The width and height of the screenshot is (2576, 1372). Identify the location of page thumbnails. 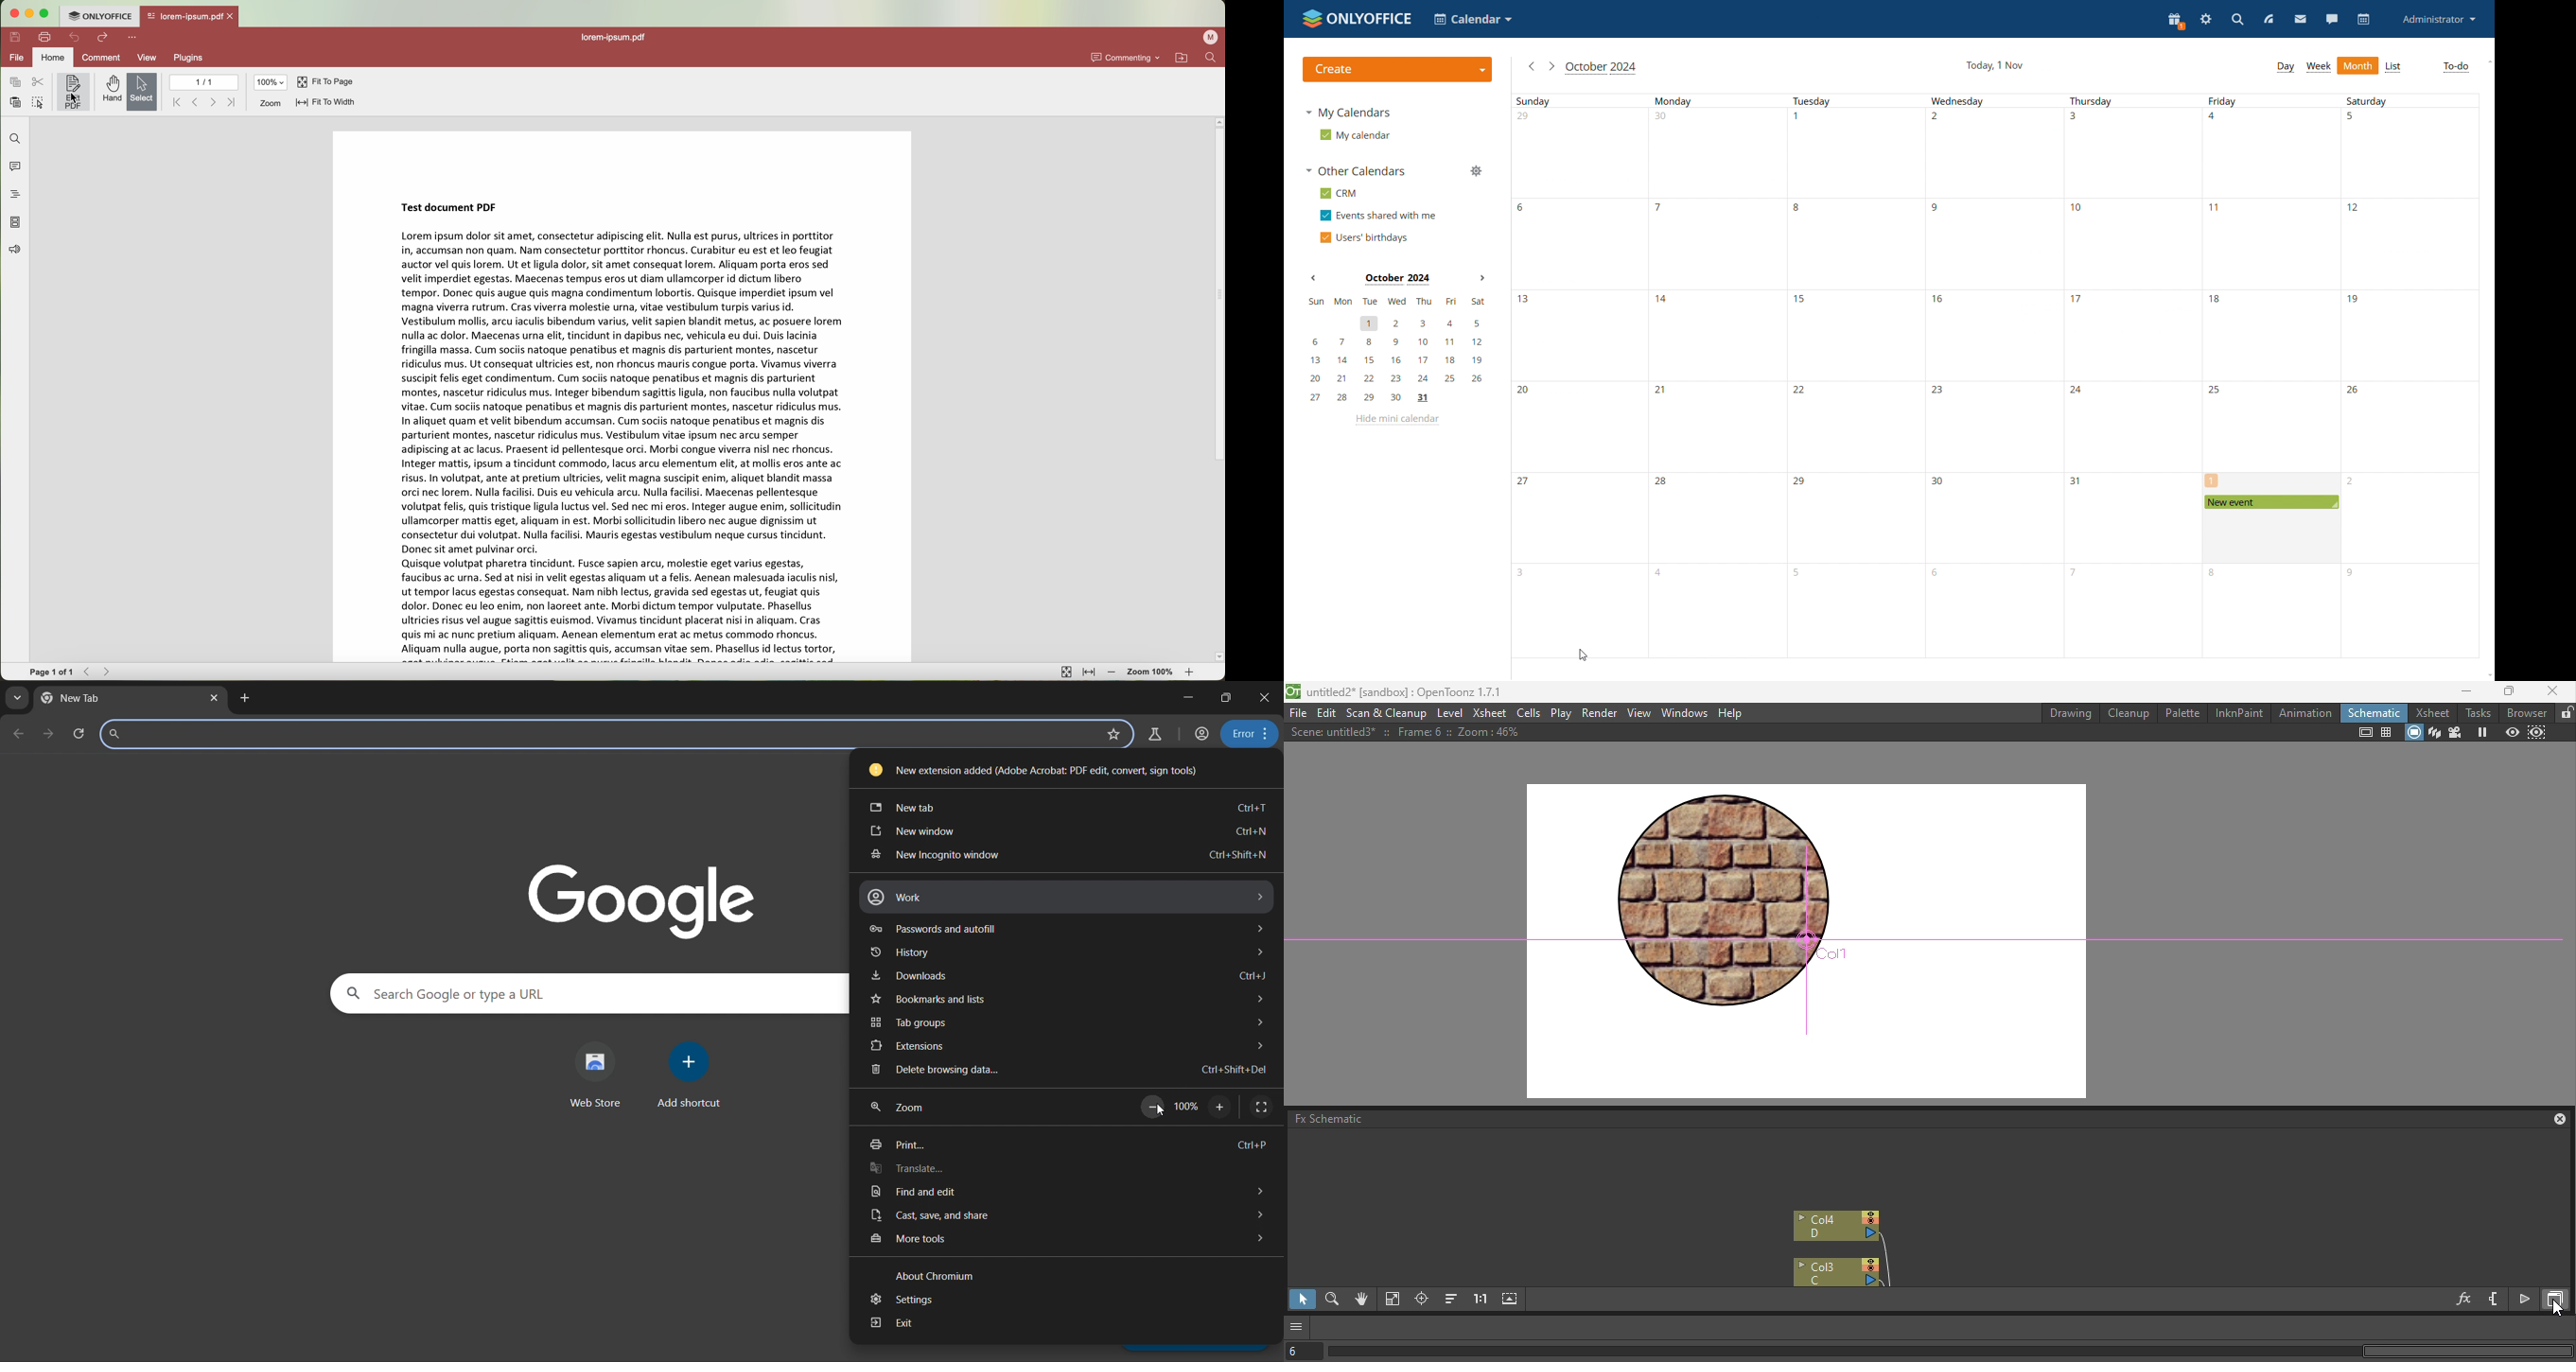
(14, 223).